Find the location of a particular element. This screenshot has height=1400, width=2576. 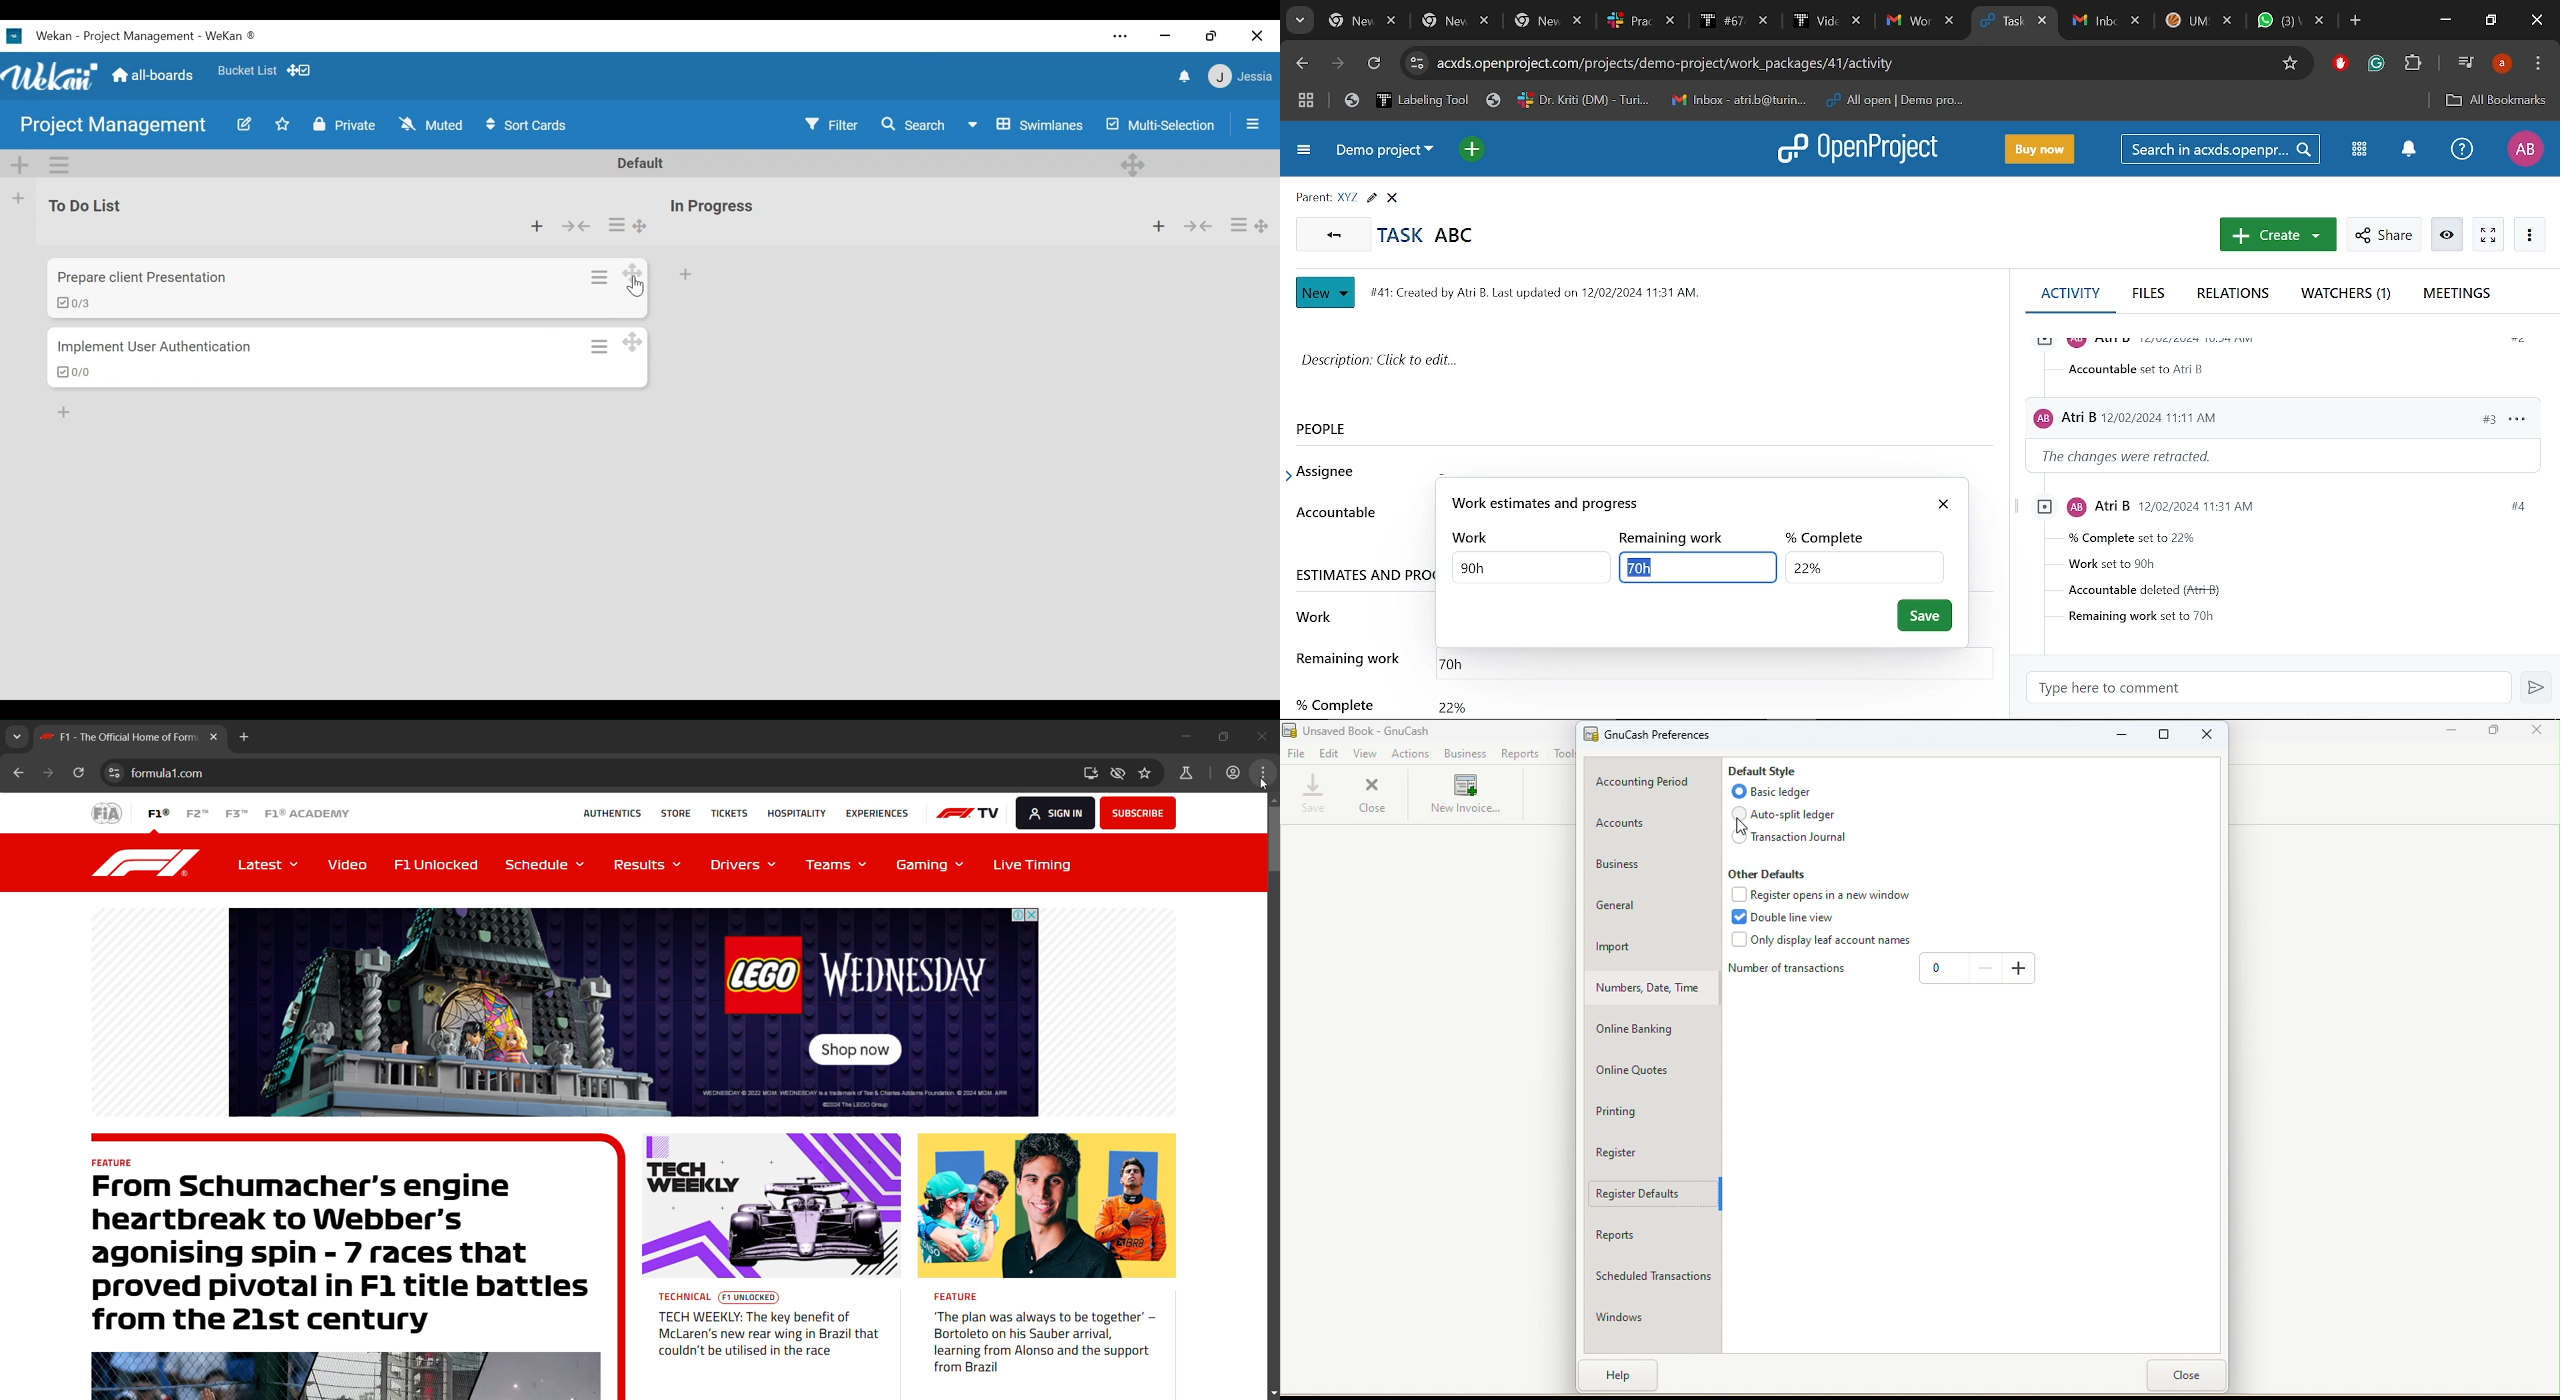

Online banking is located at coordinates (1645, 1029).